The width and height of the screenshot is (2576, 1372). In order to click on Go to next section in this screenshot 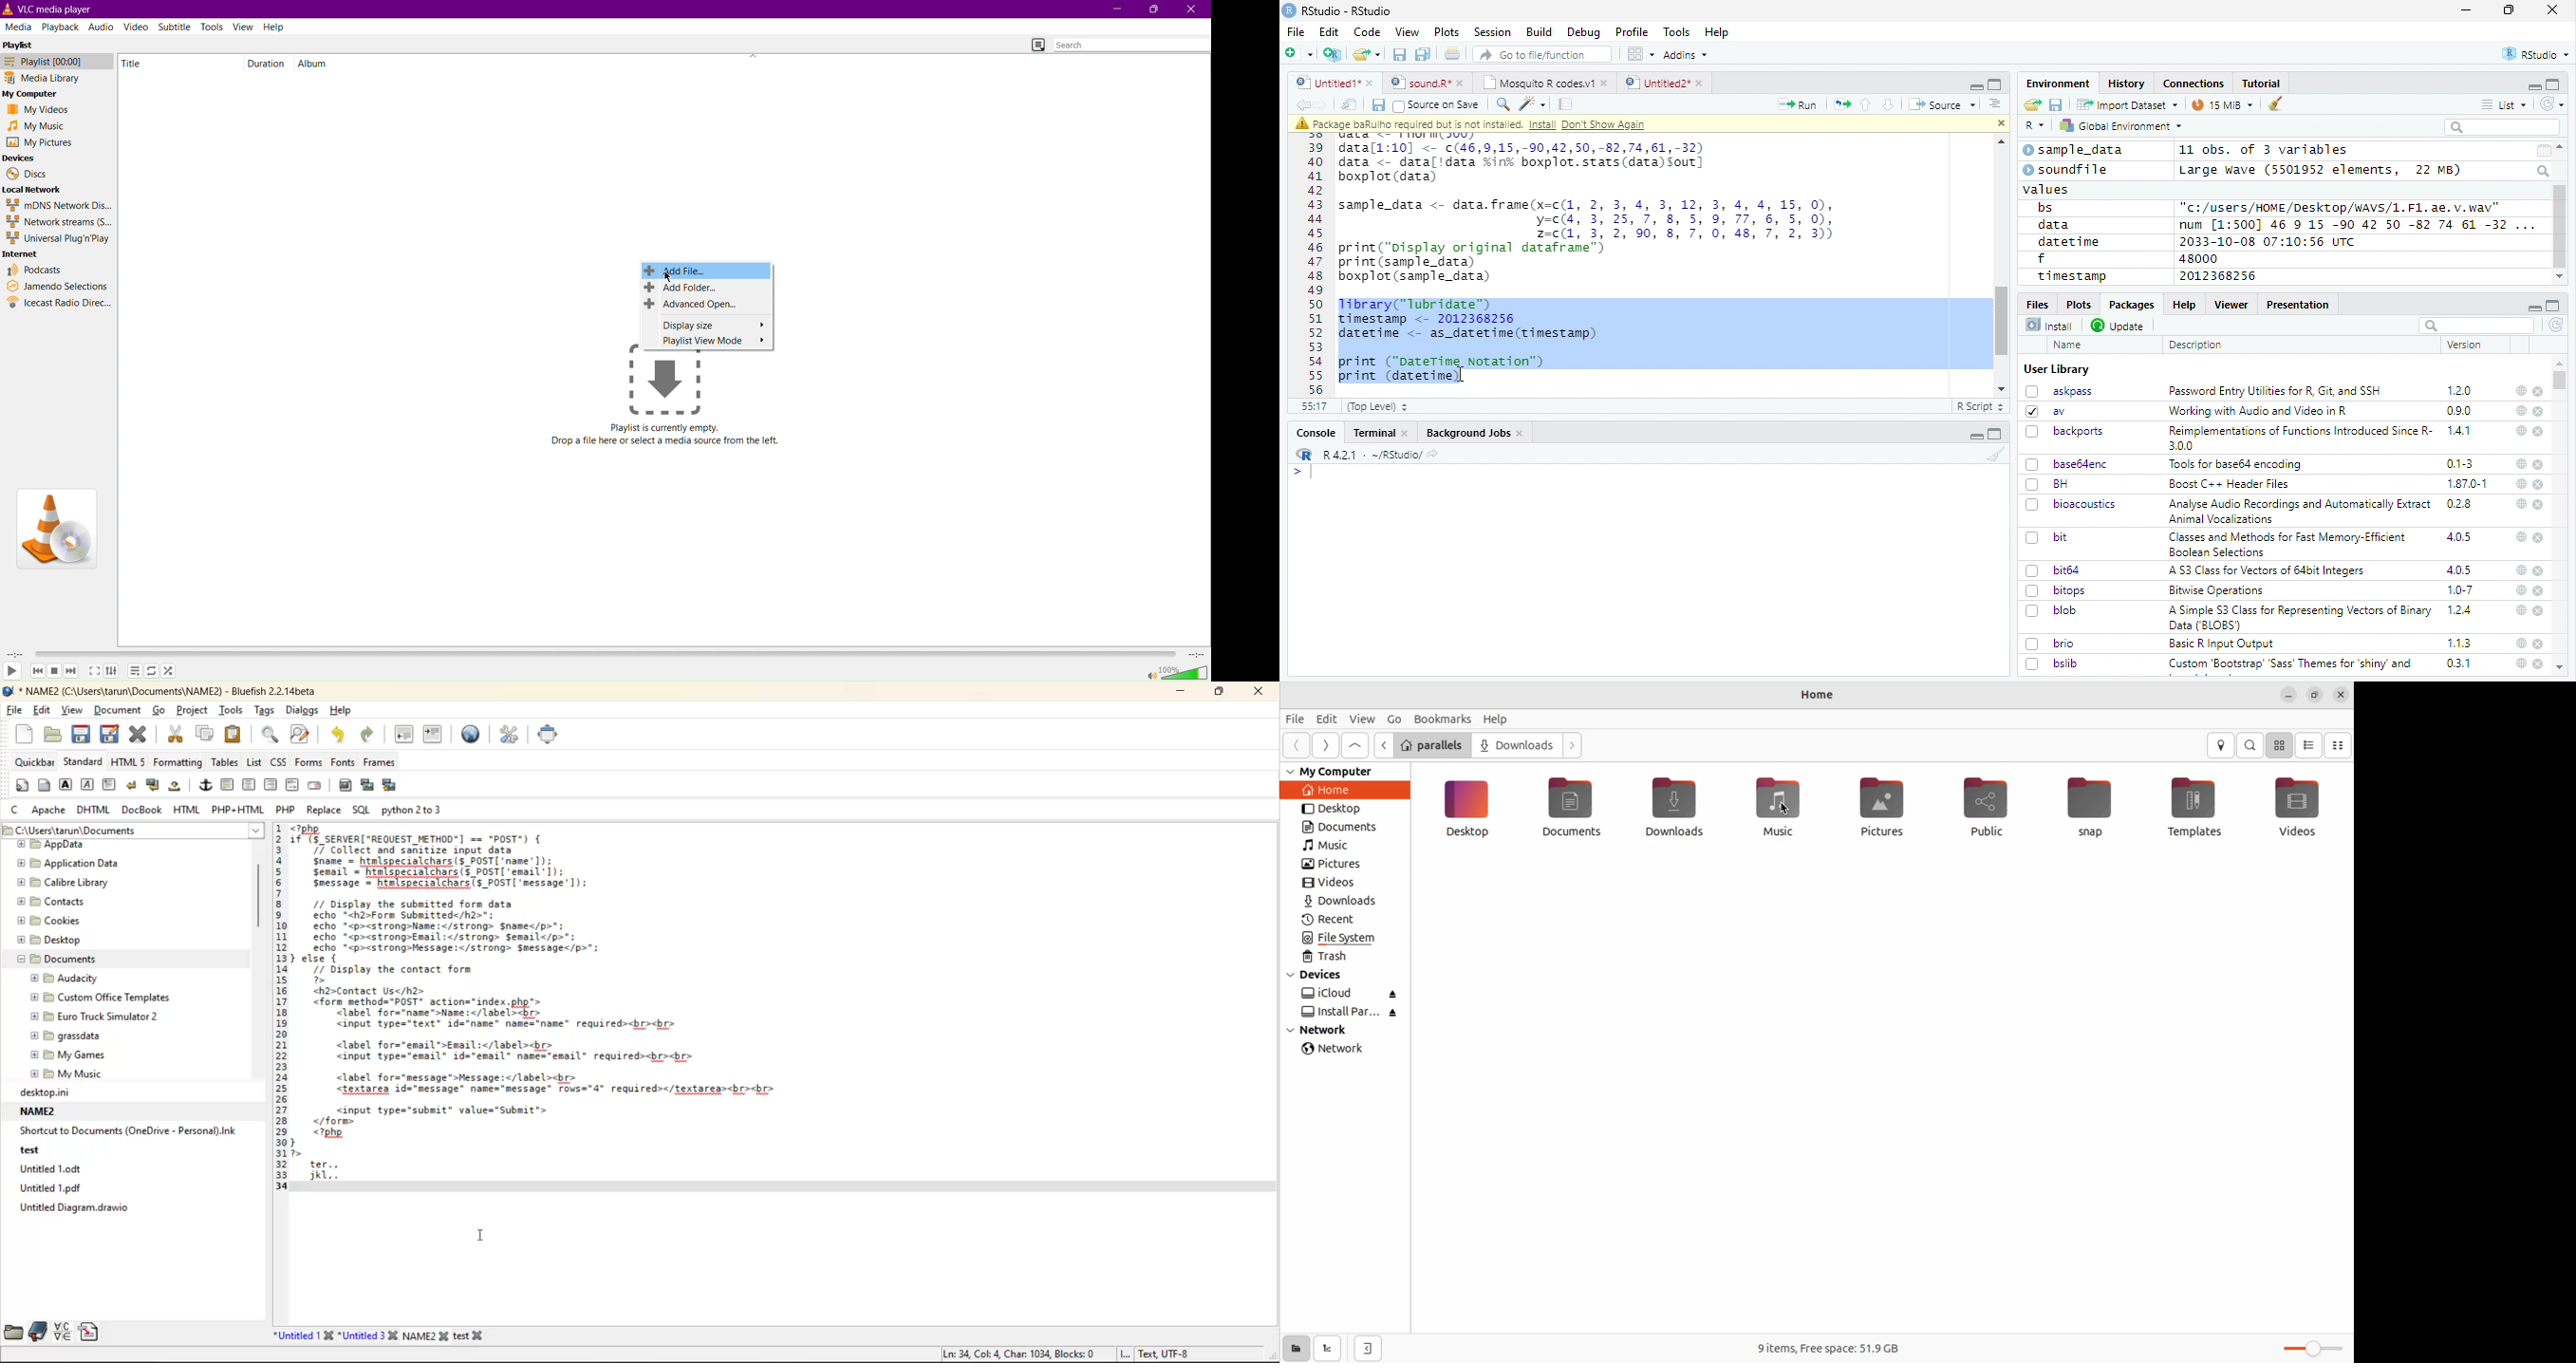, I will do `click(1891, 104)`.